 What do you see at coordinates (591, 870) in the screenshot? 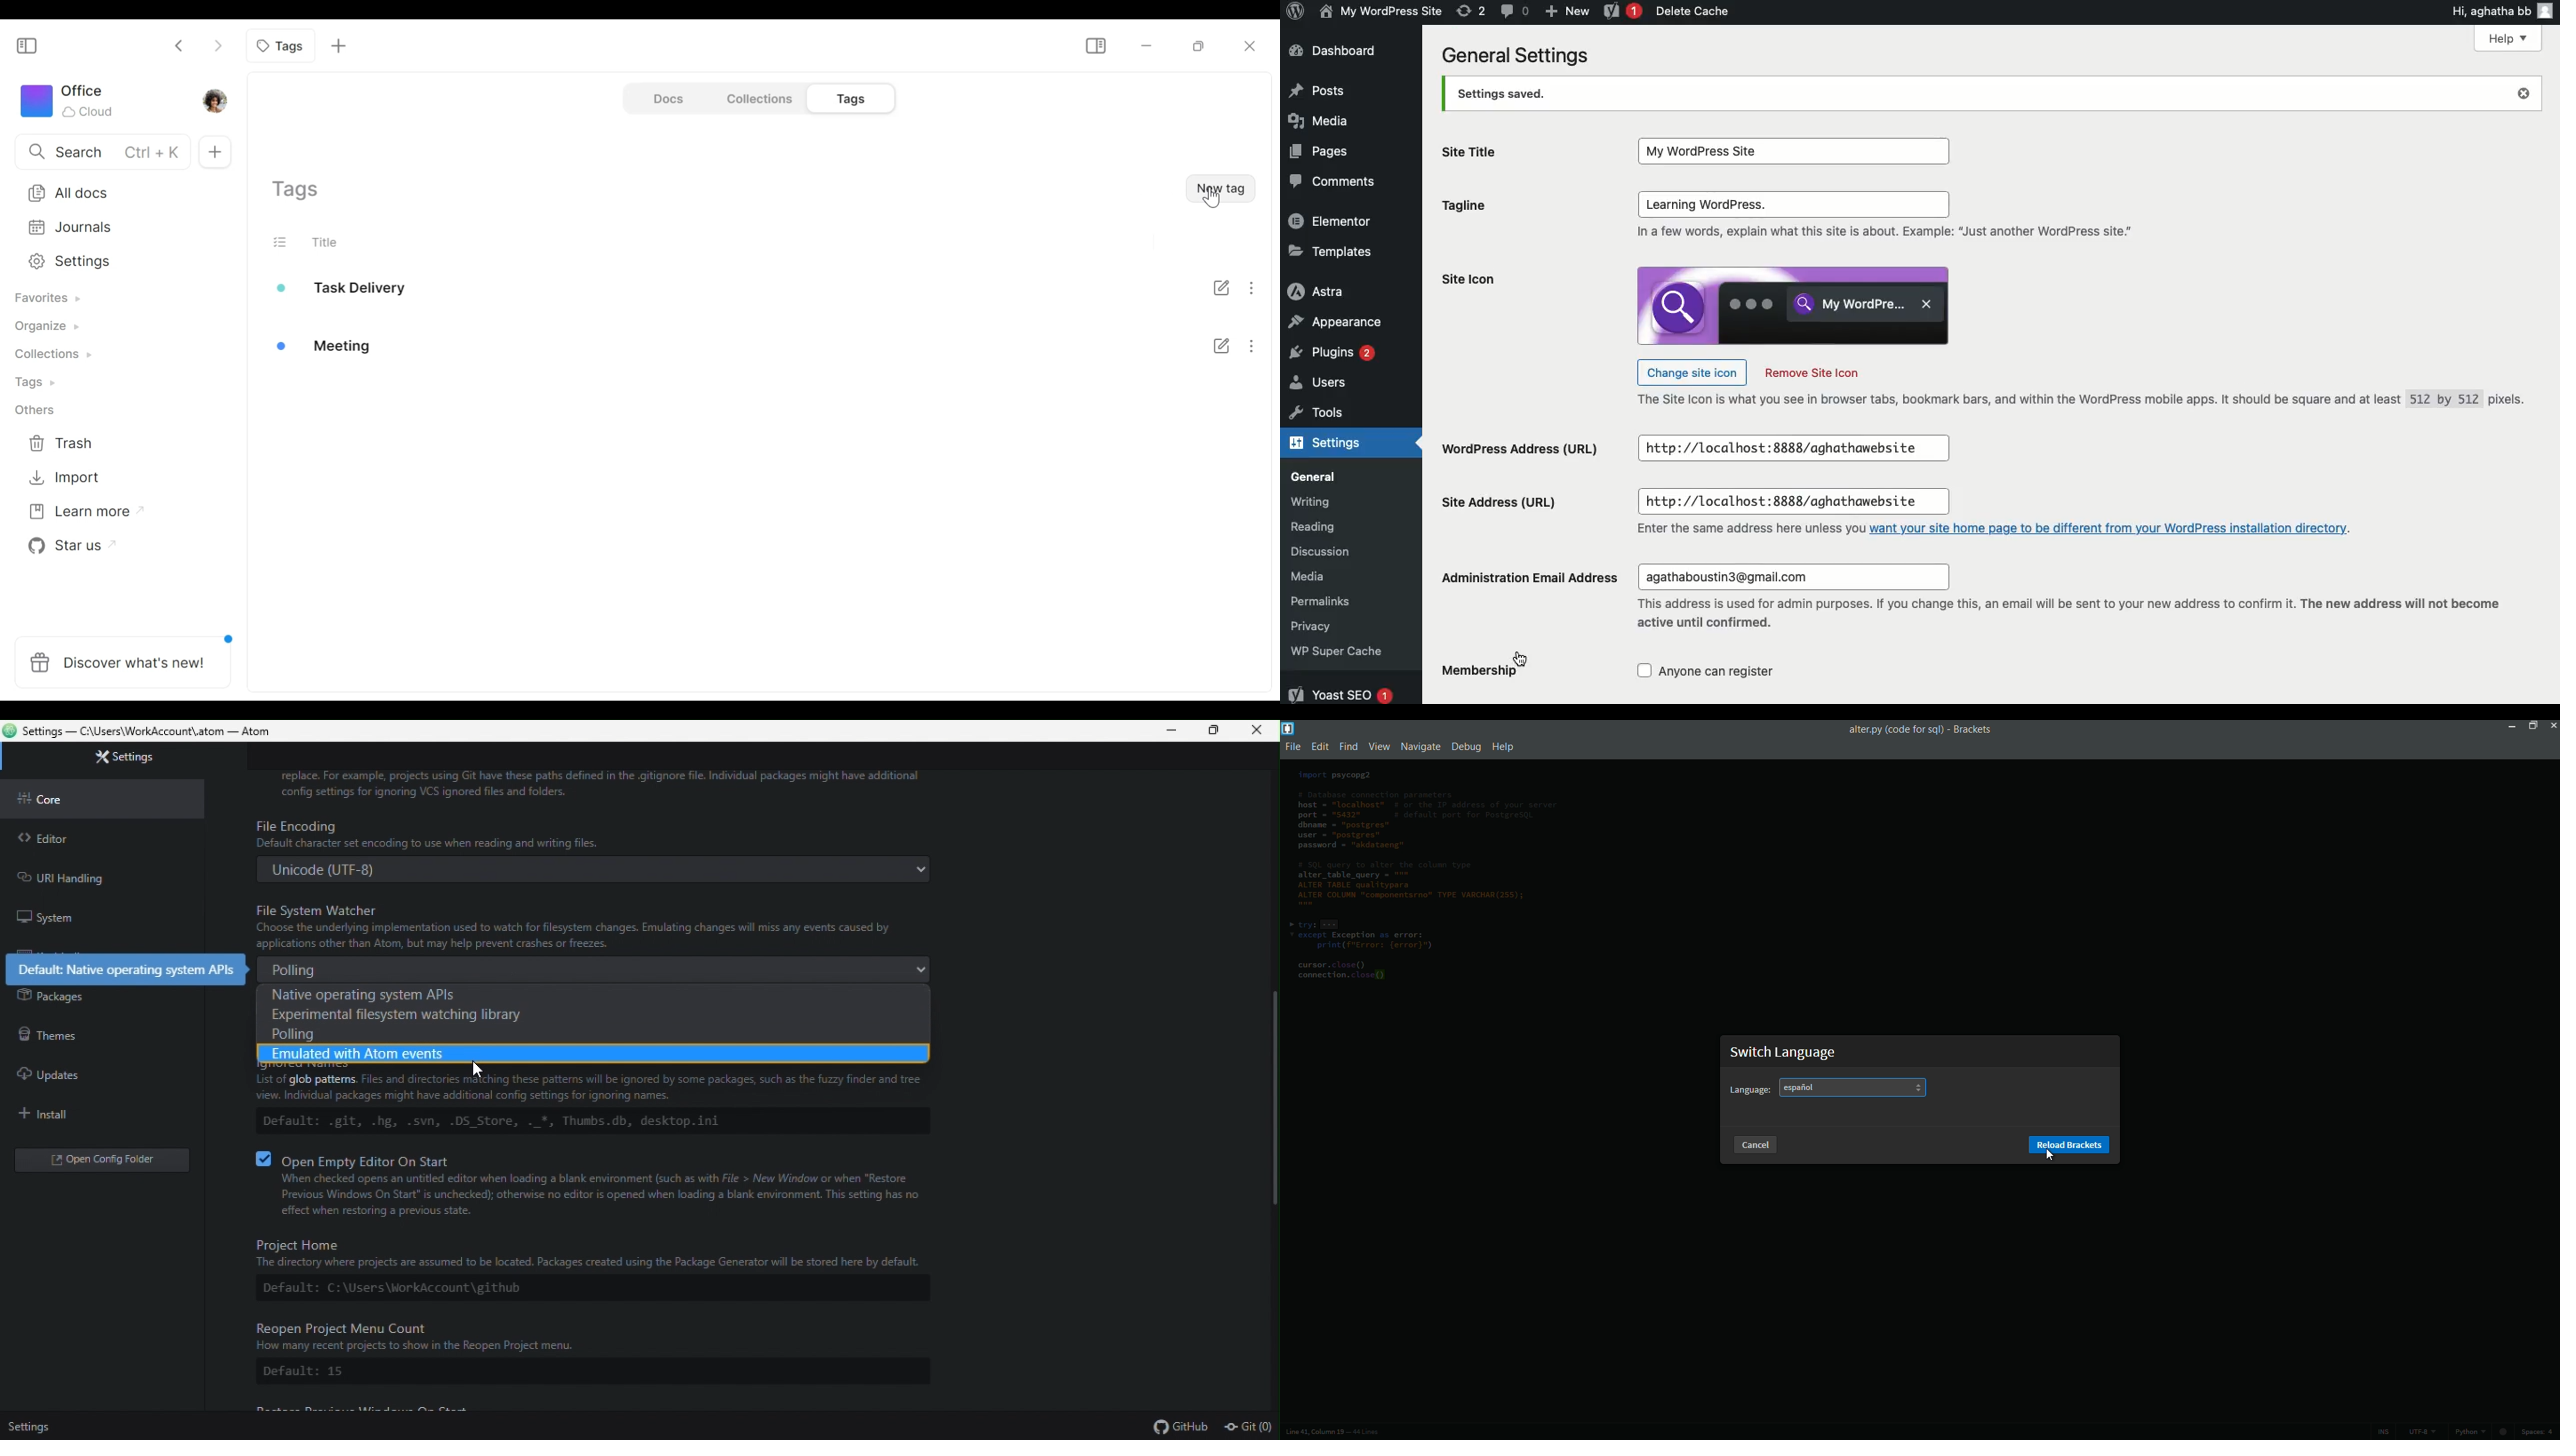
I see `Unicode (UTF-8)` at bounding box center [591, 870].